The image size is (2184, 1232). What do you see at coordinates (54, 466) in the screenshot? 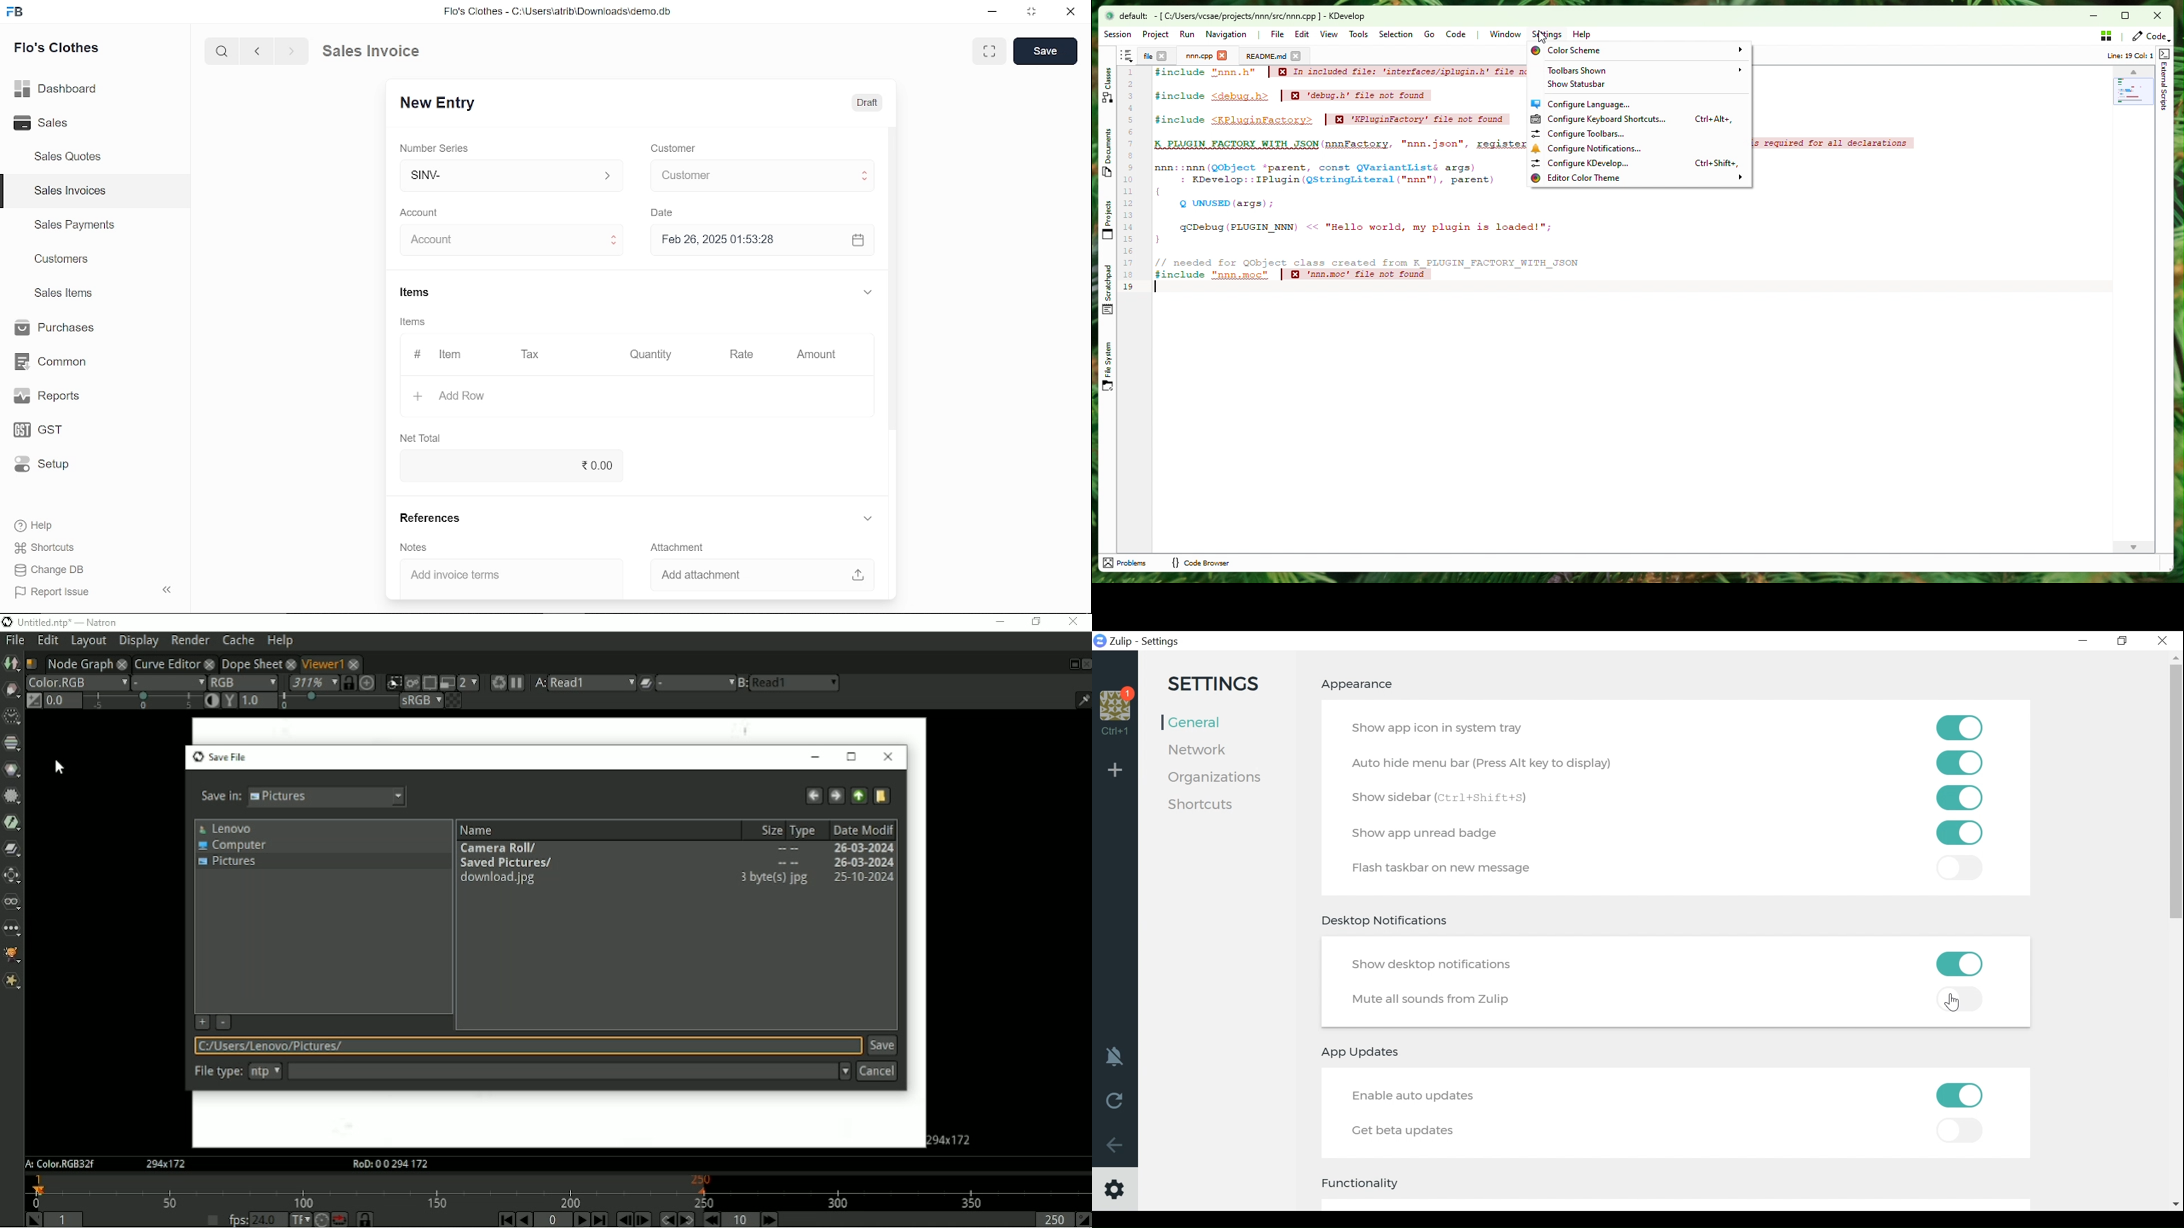
I see `Setup` at bounding box center [54, 466].